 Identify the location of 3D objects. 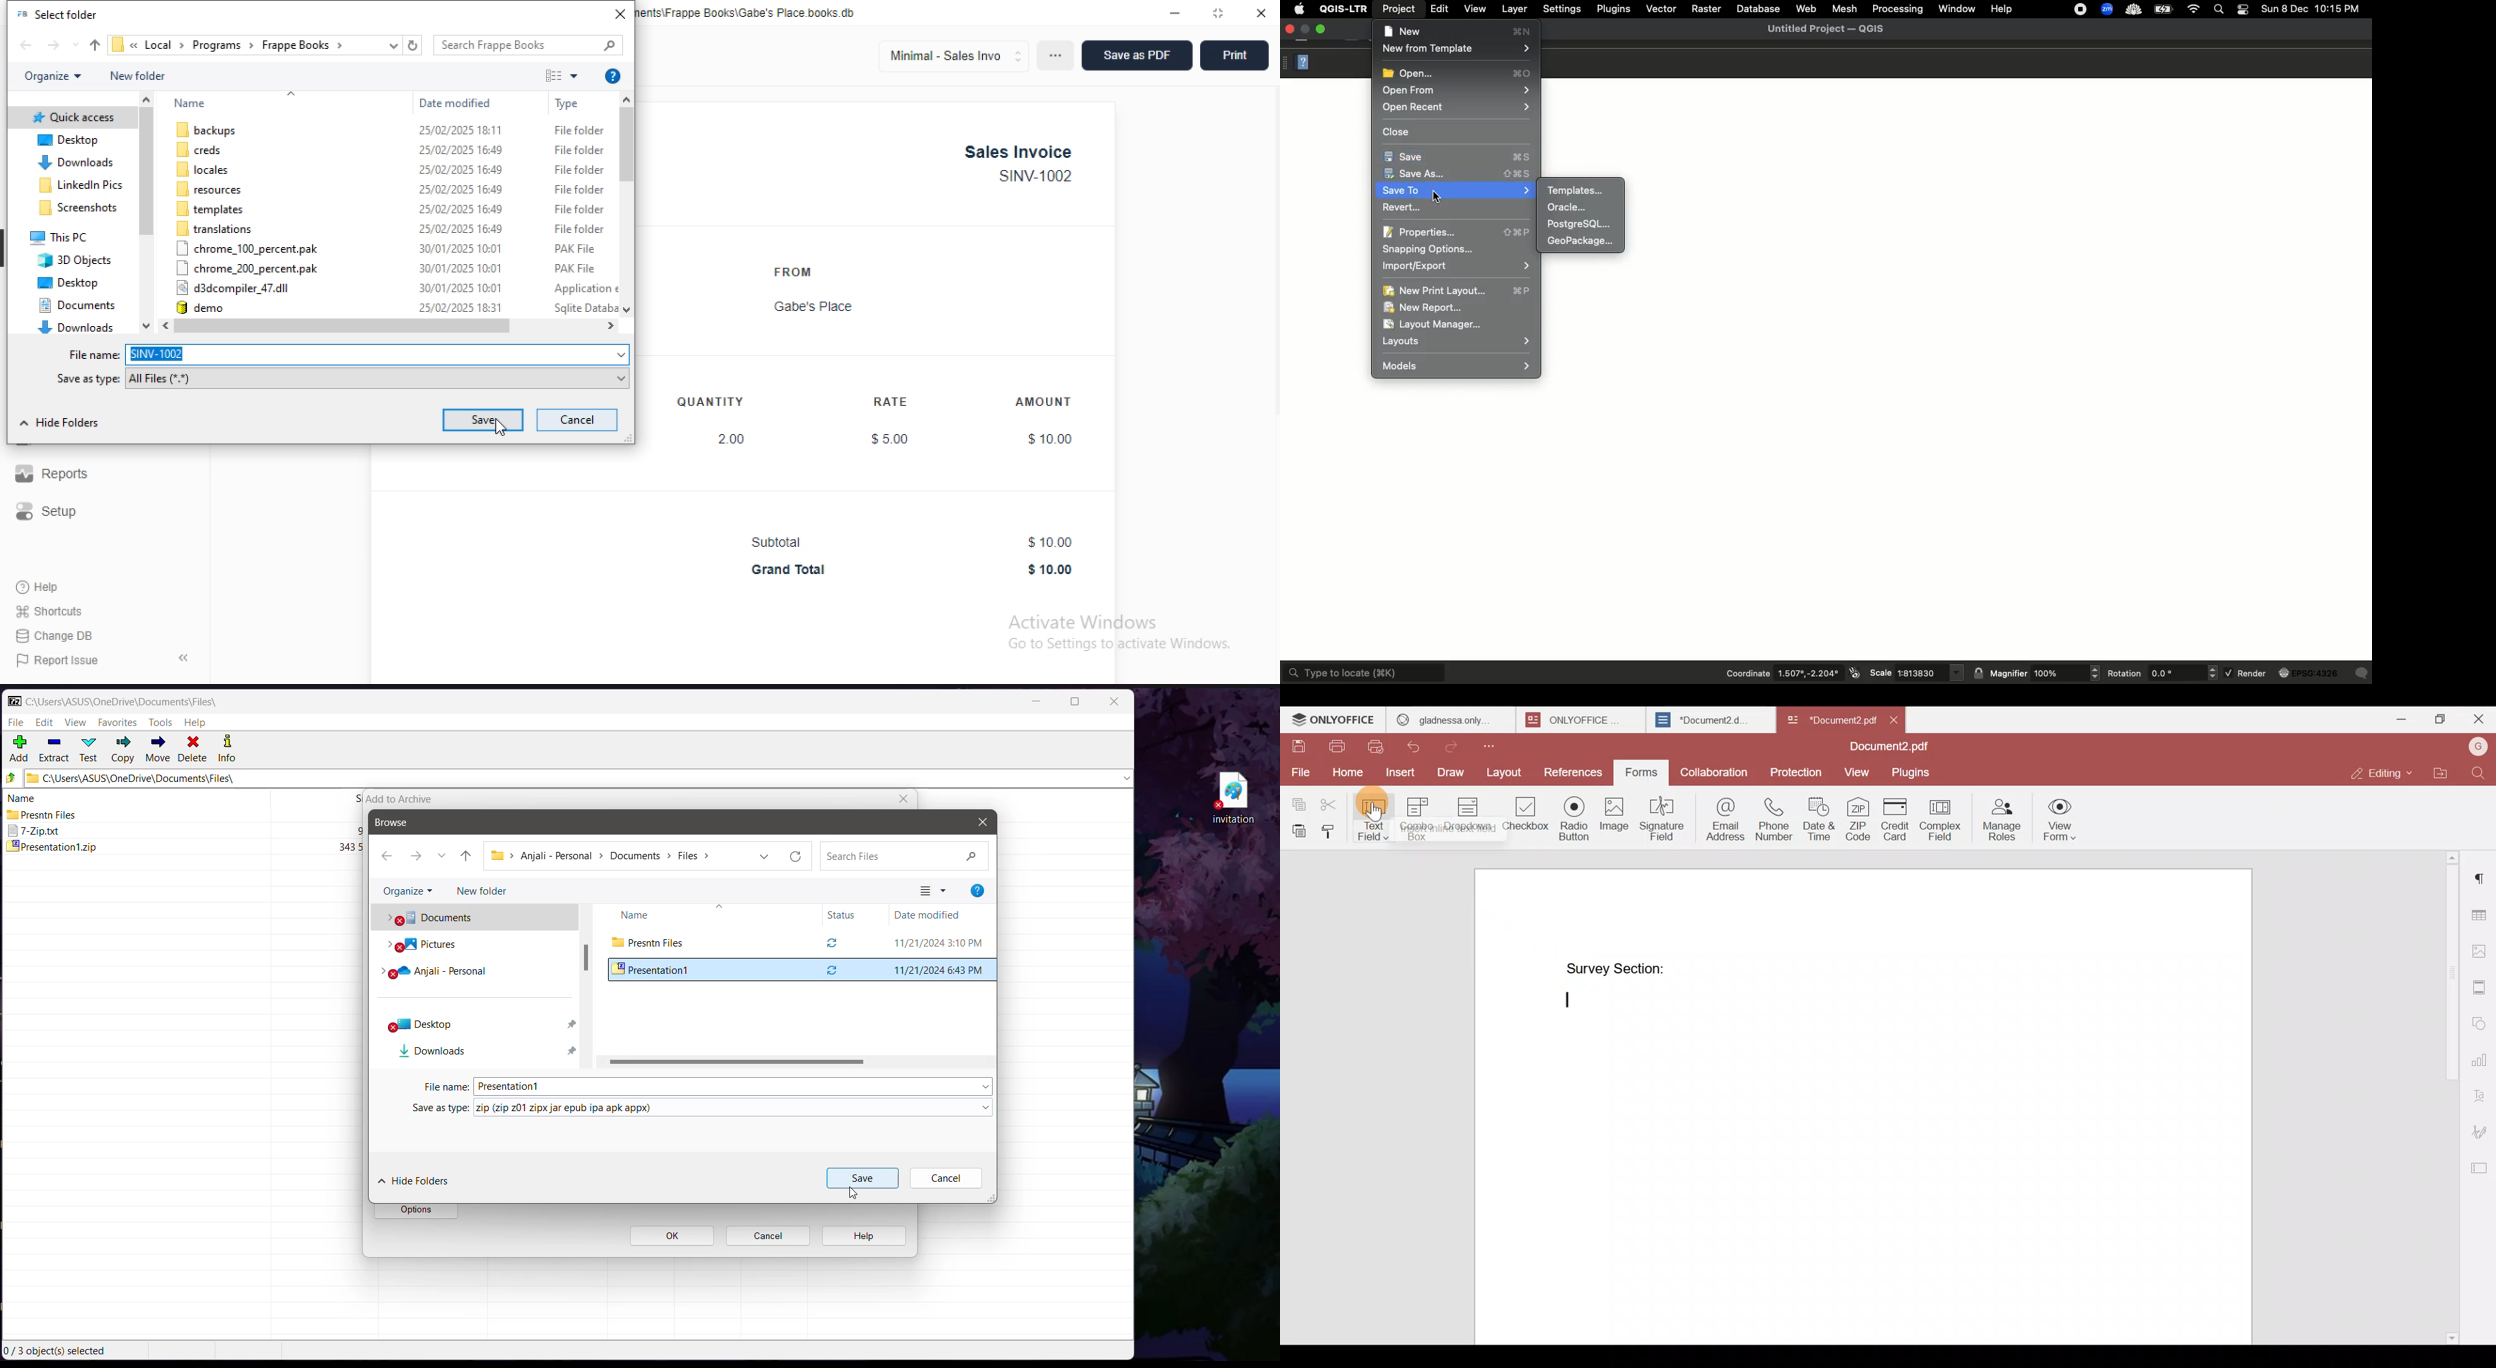
(75, 260).